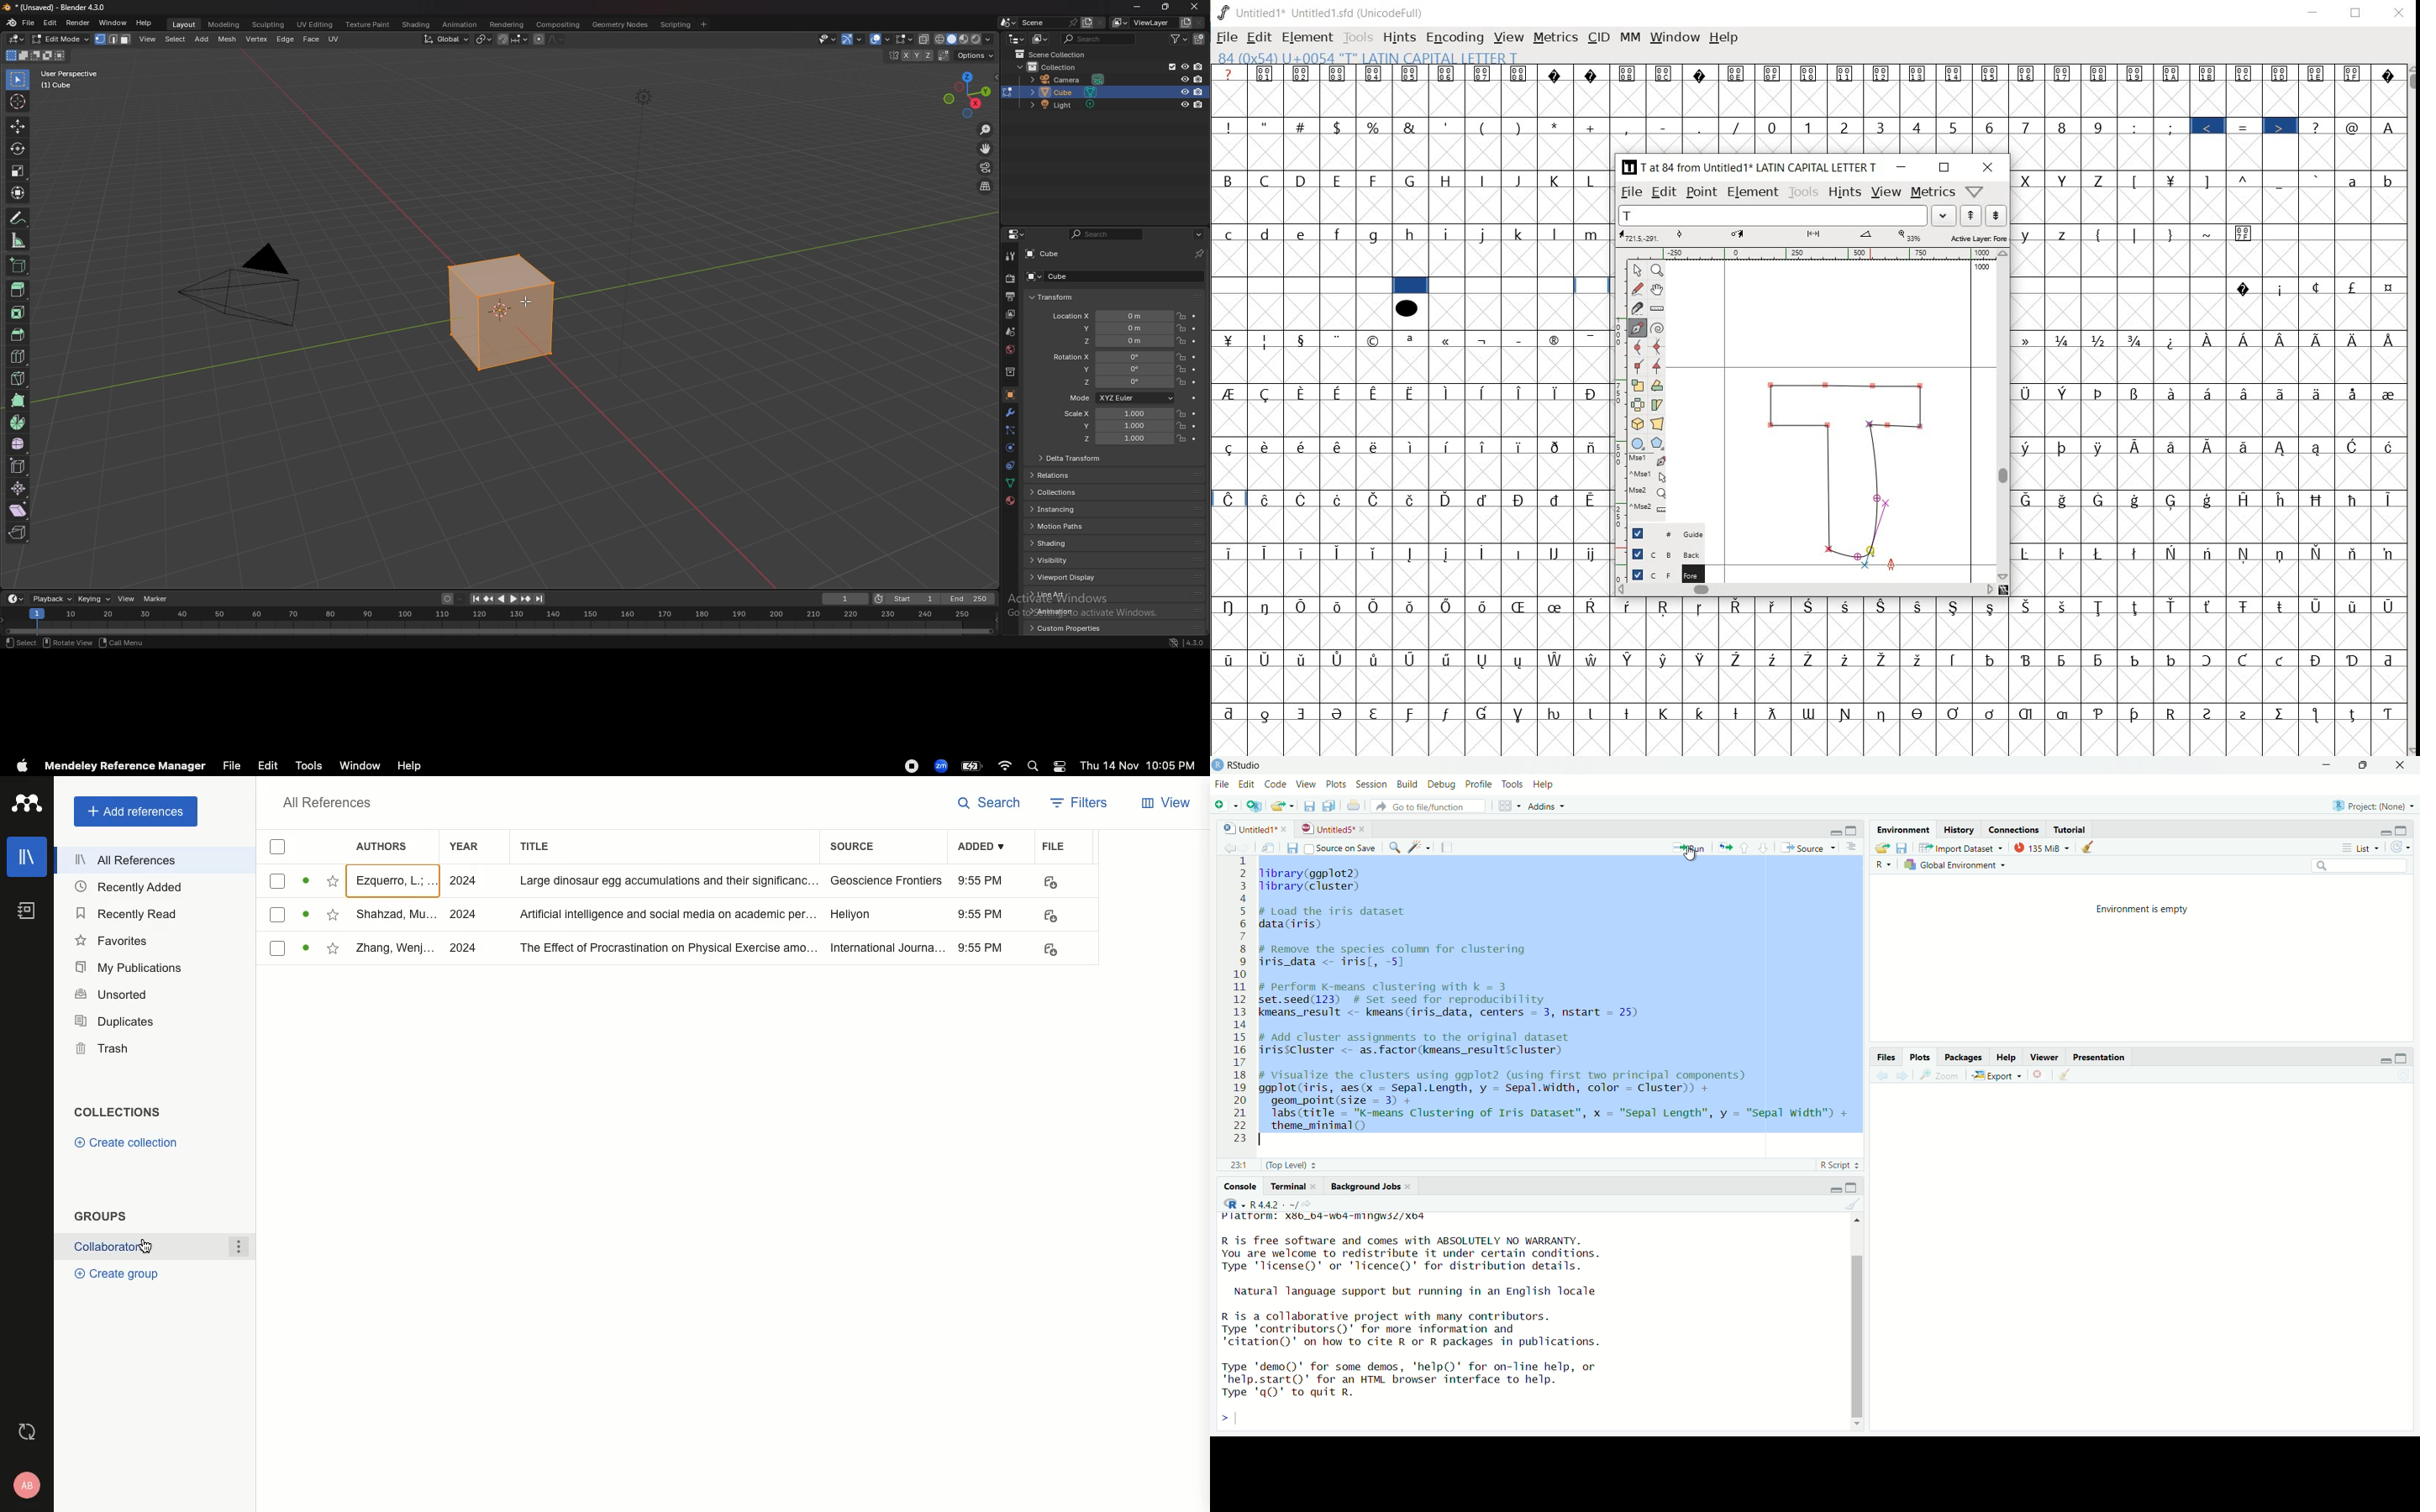 Image resolution: width=2436 pixels, height=1512 pixels. I want to click on Symbol, so click(1594, 75).